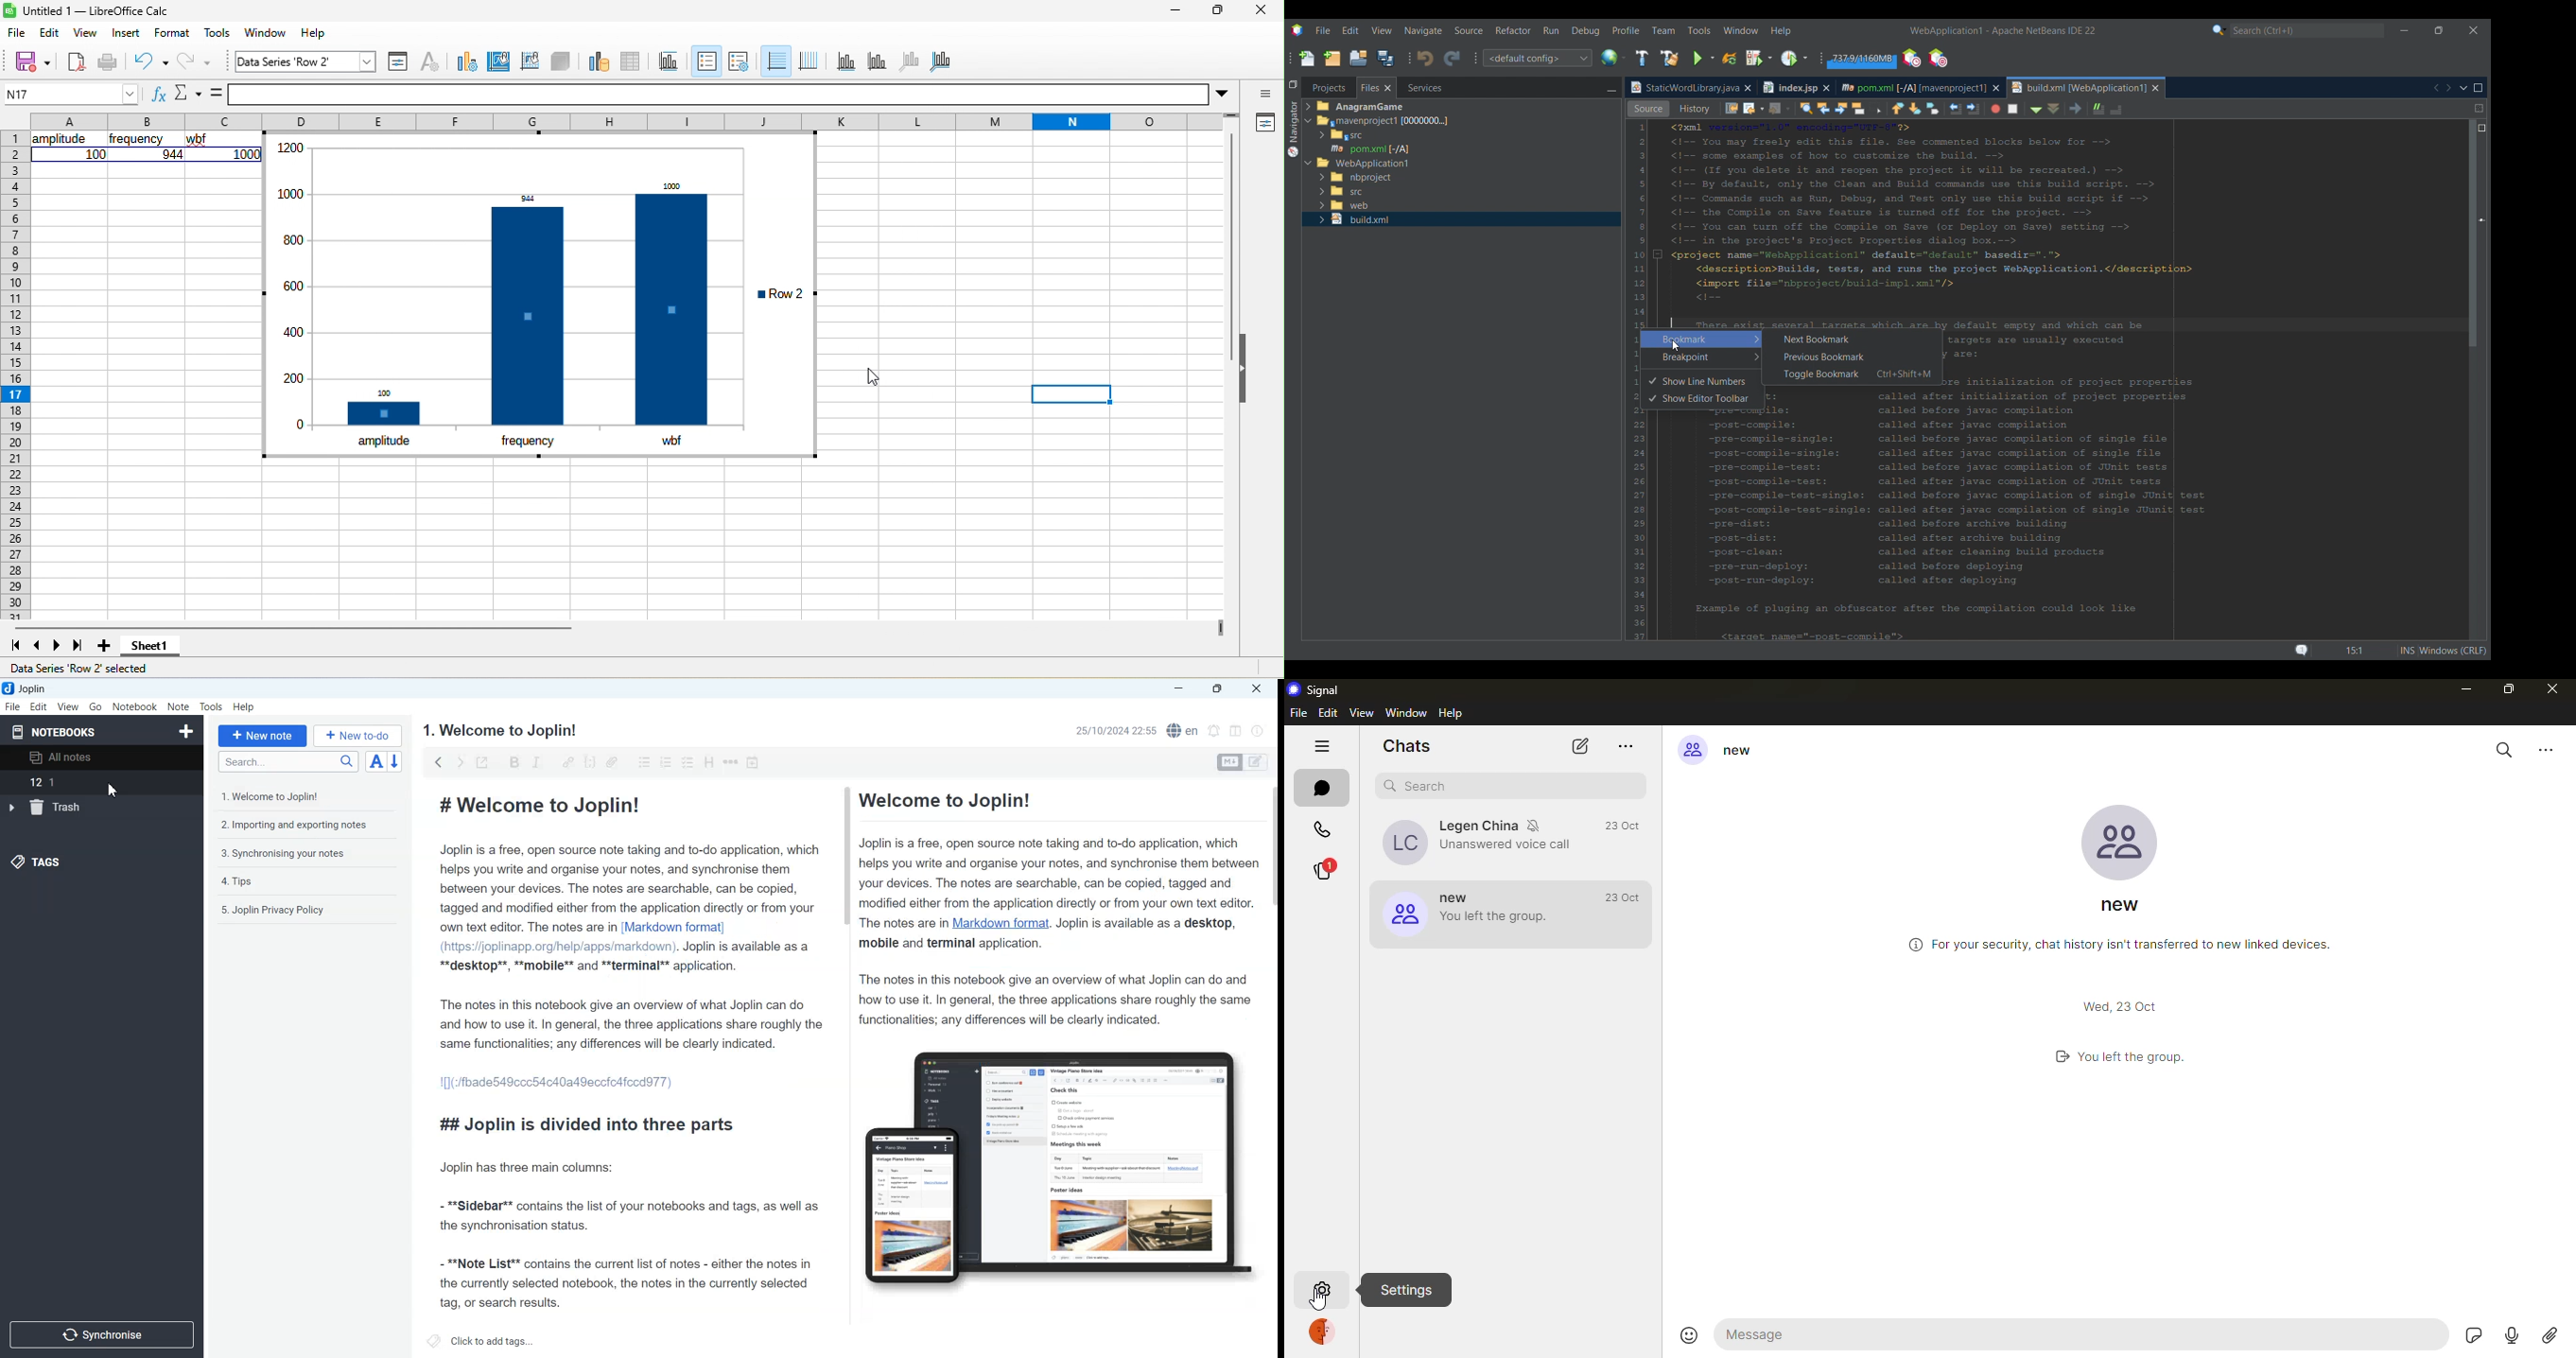 The height and width of the screenshot is (1372, 2576). Describe the element at coordinates (280, 795) in the screenshot. I see `1. Welcome to Joplin!` at that location.